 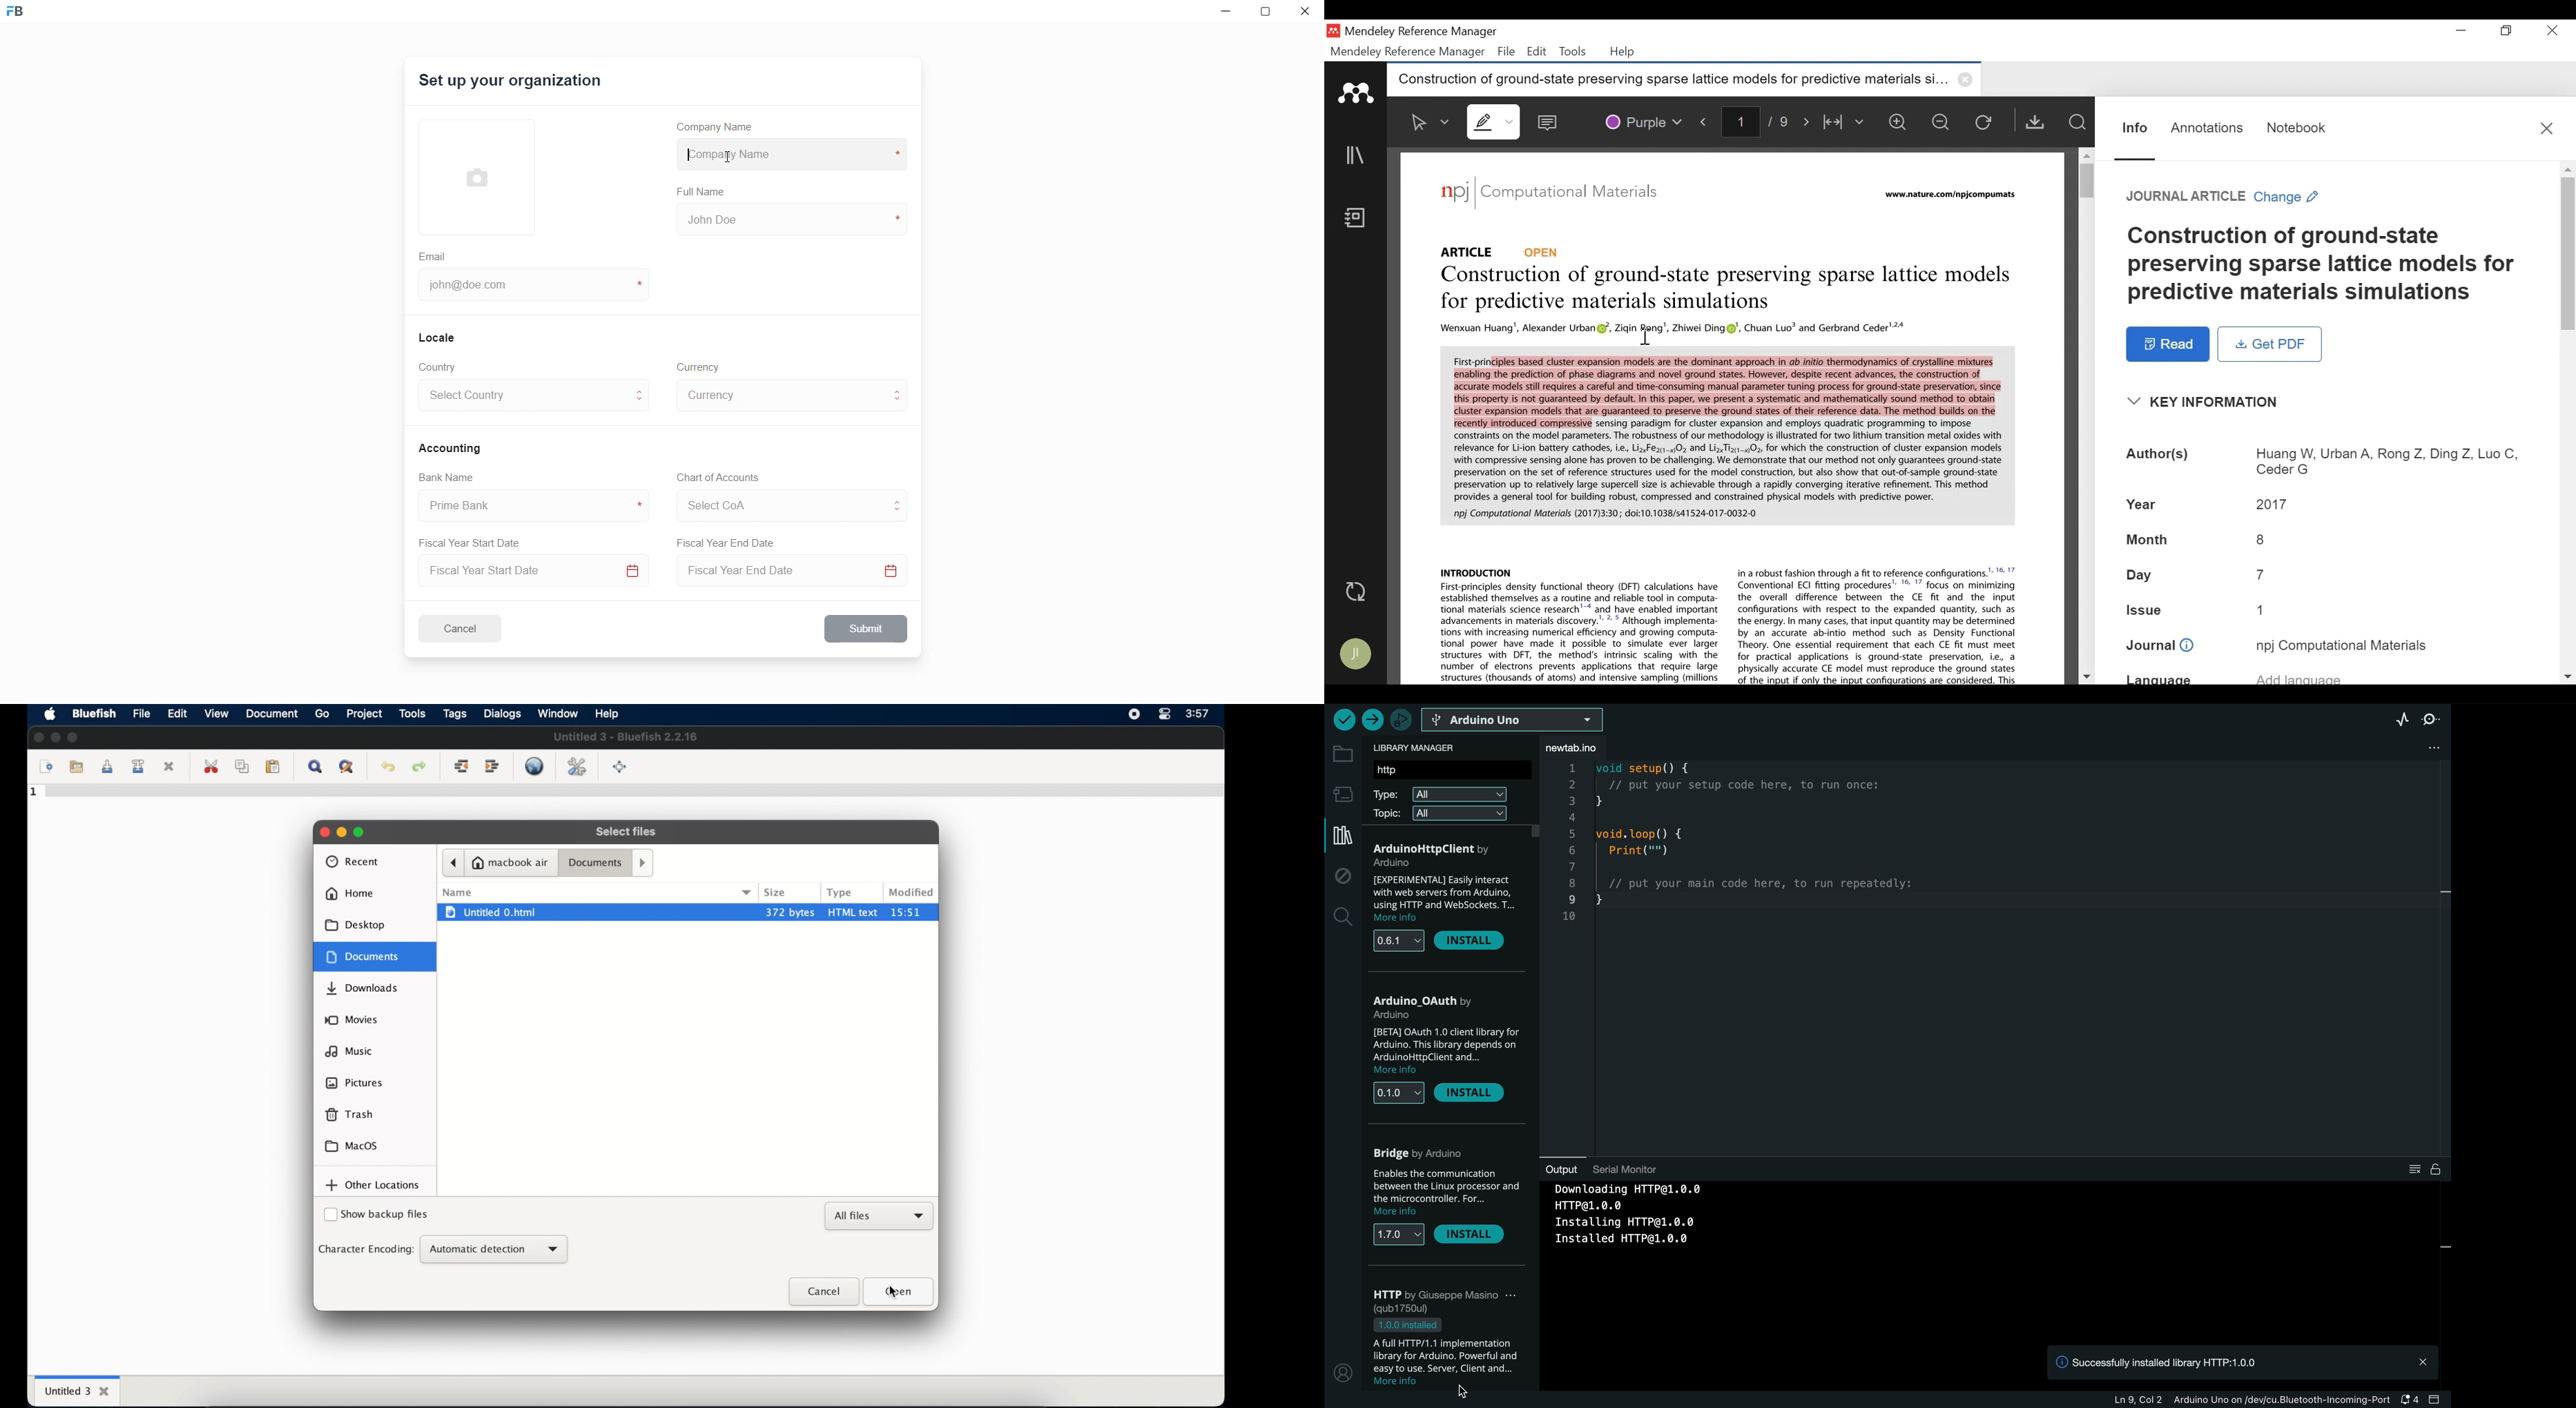 I want to click on select currency, so click(x=780, y=394).